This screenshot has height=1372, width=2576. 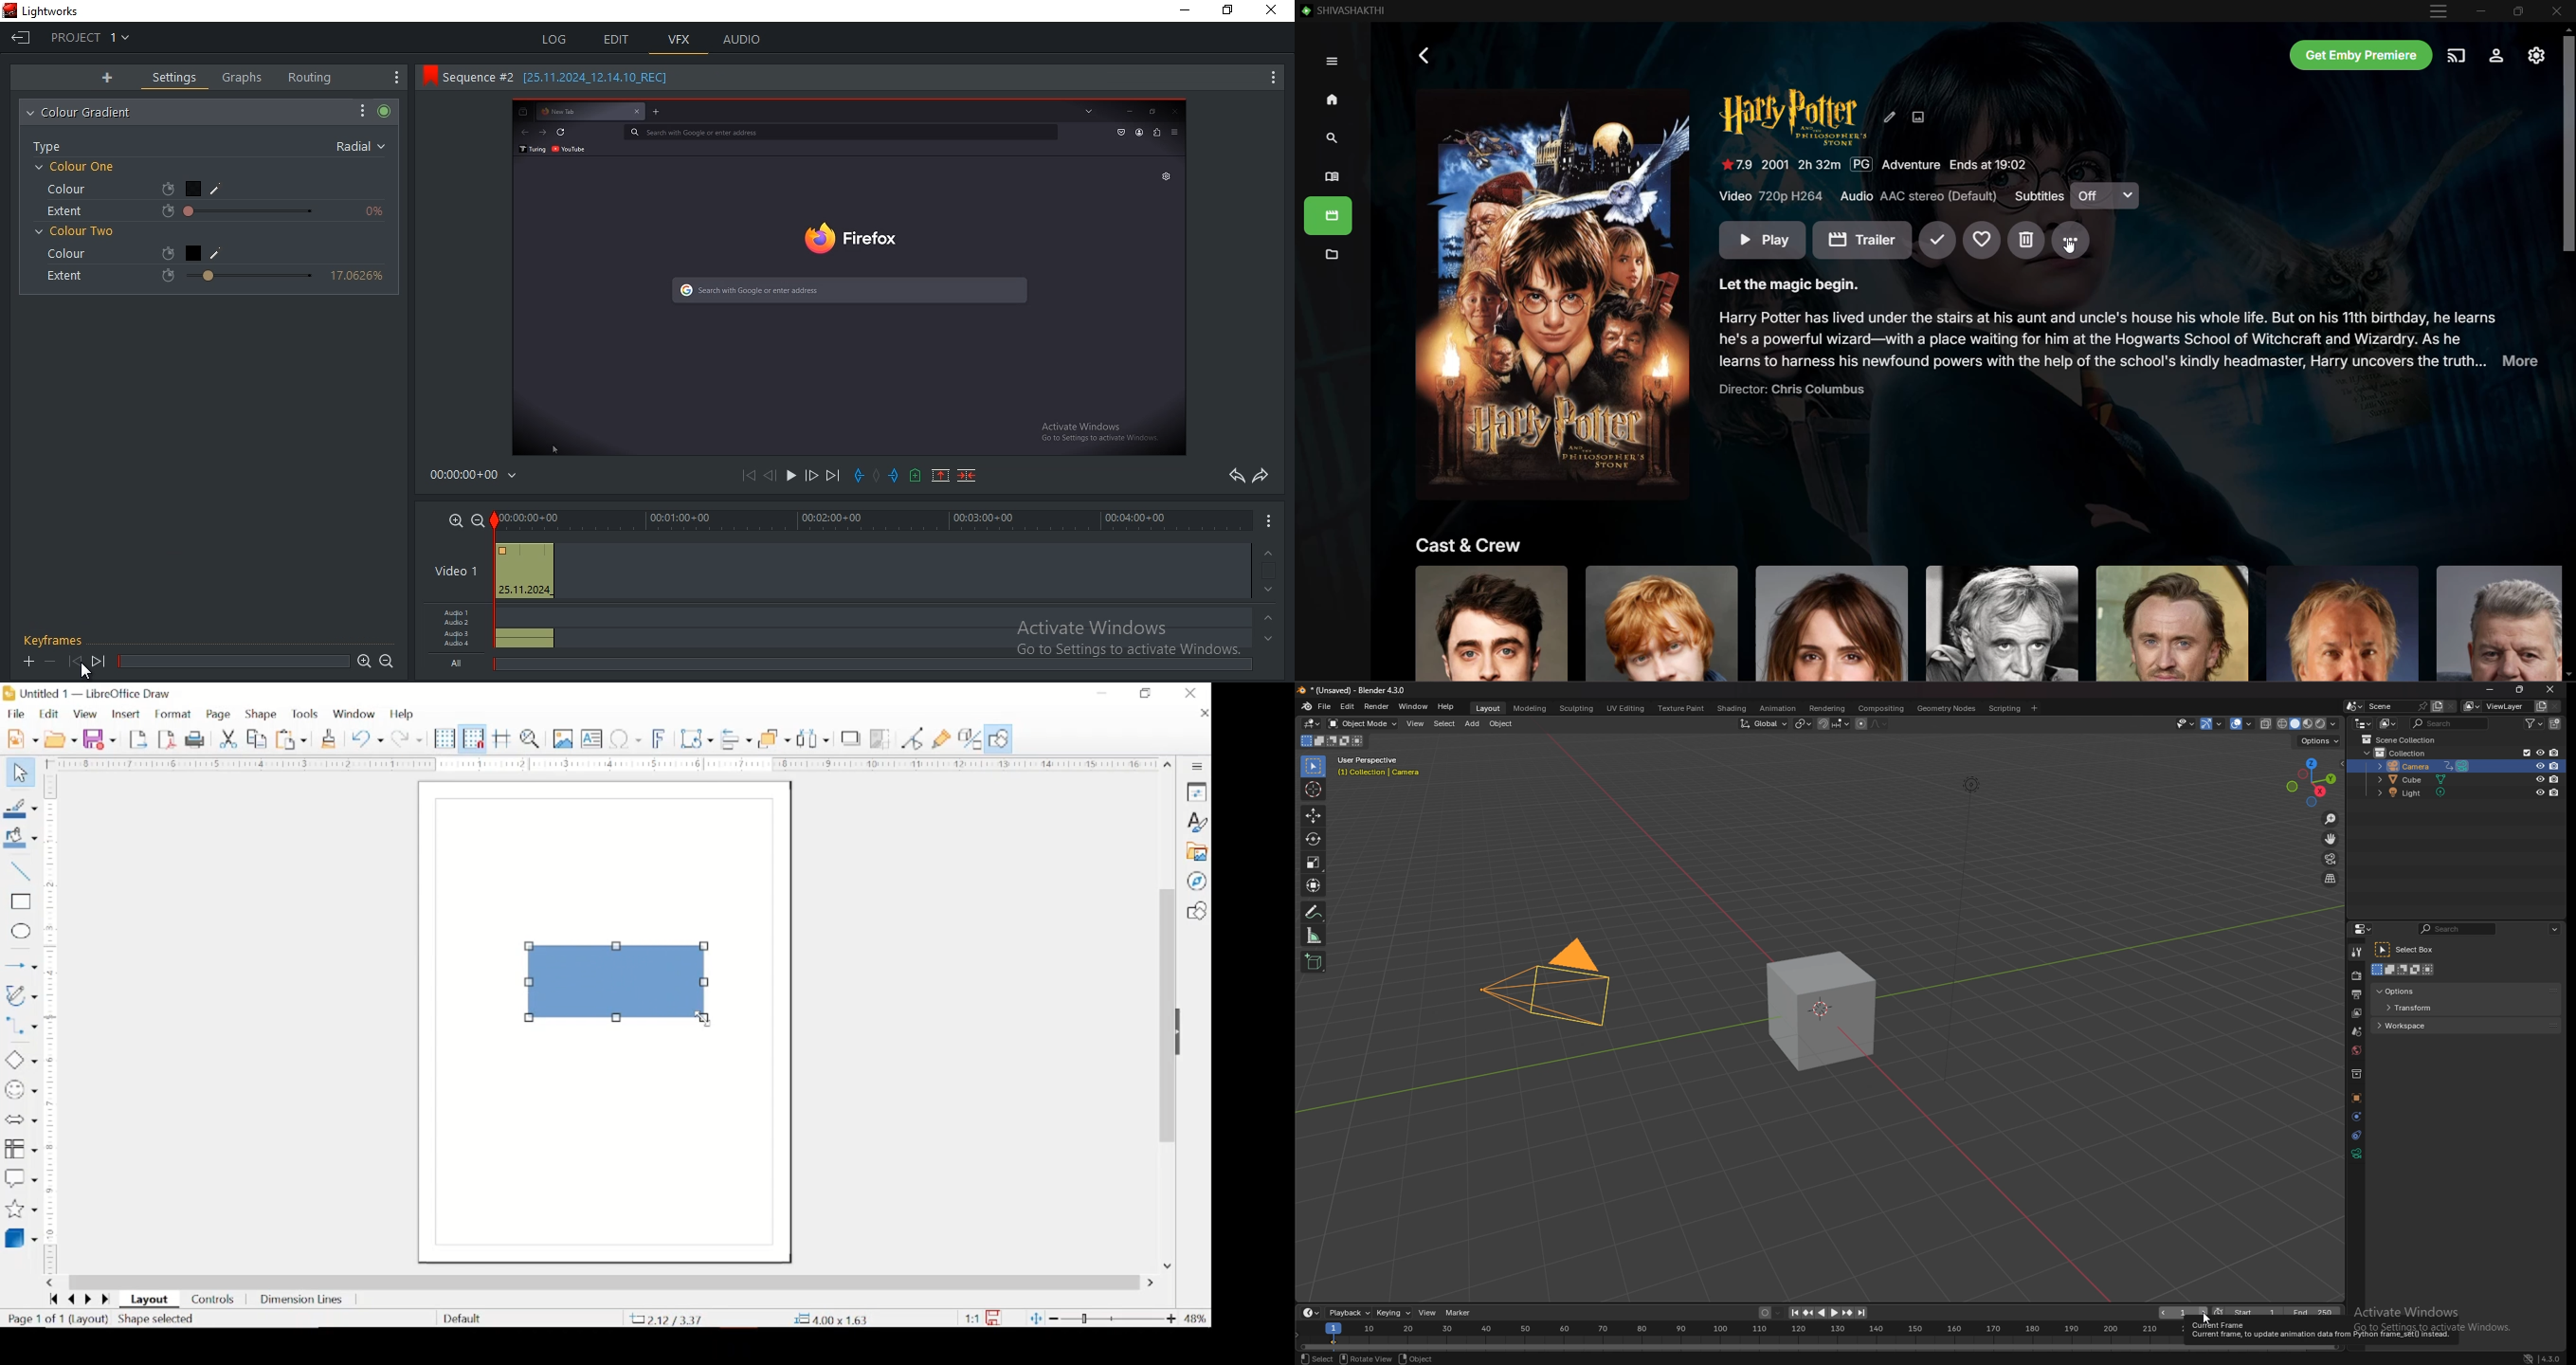 What do you see at coordinates (669, 1319) in the screenshot?
I see `2.12/3.37` at bounding box center [669, 1319].